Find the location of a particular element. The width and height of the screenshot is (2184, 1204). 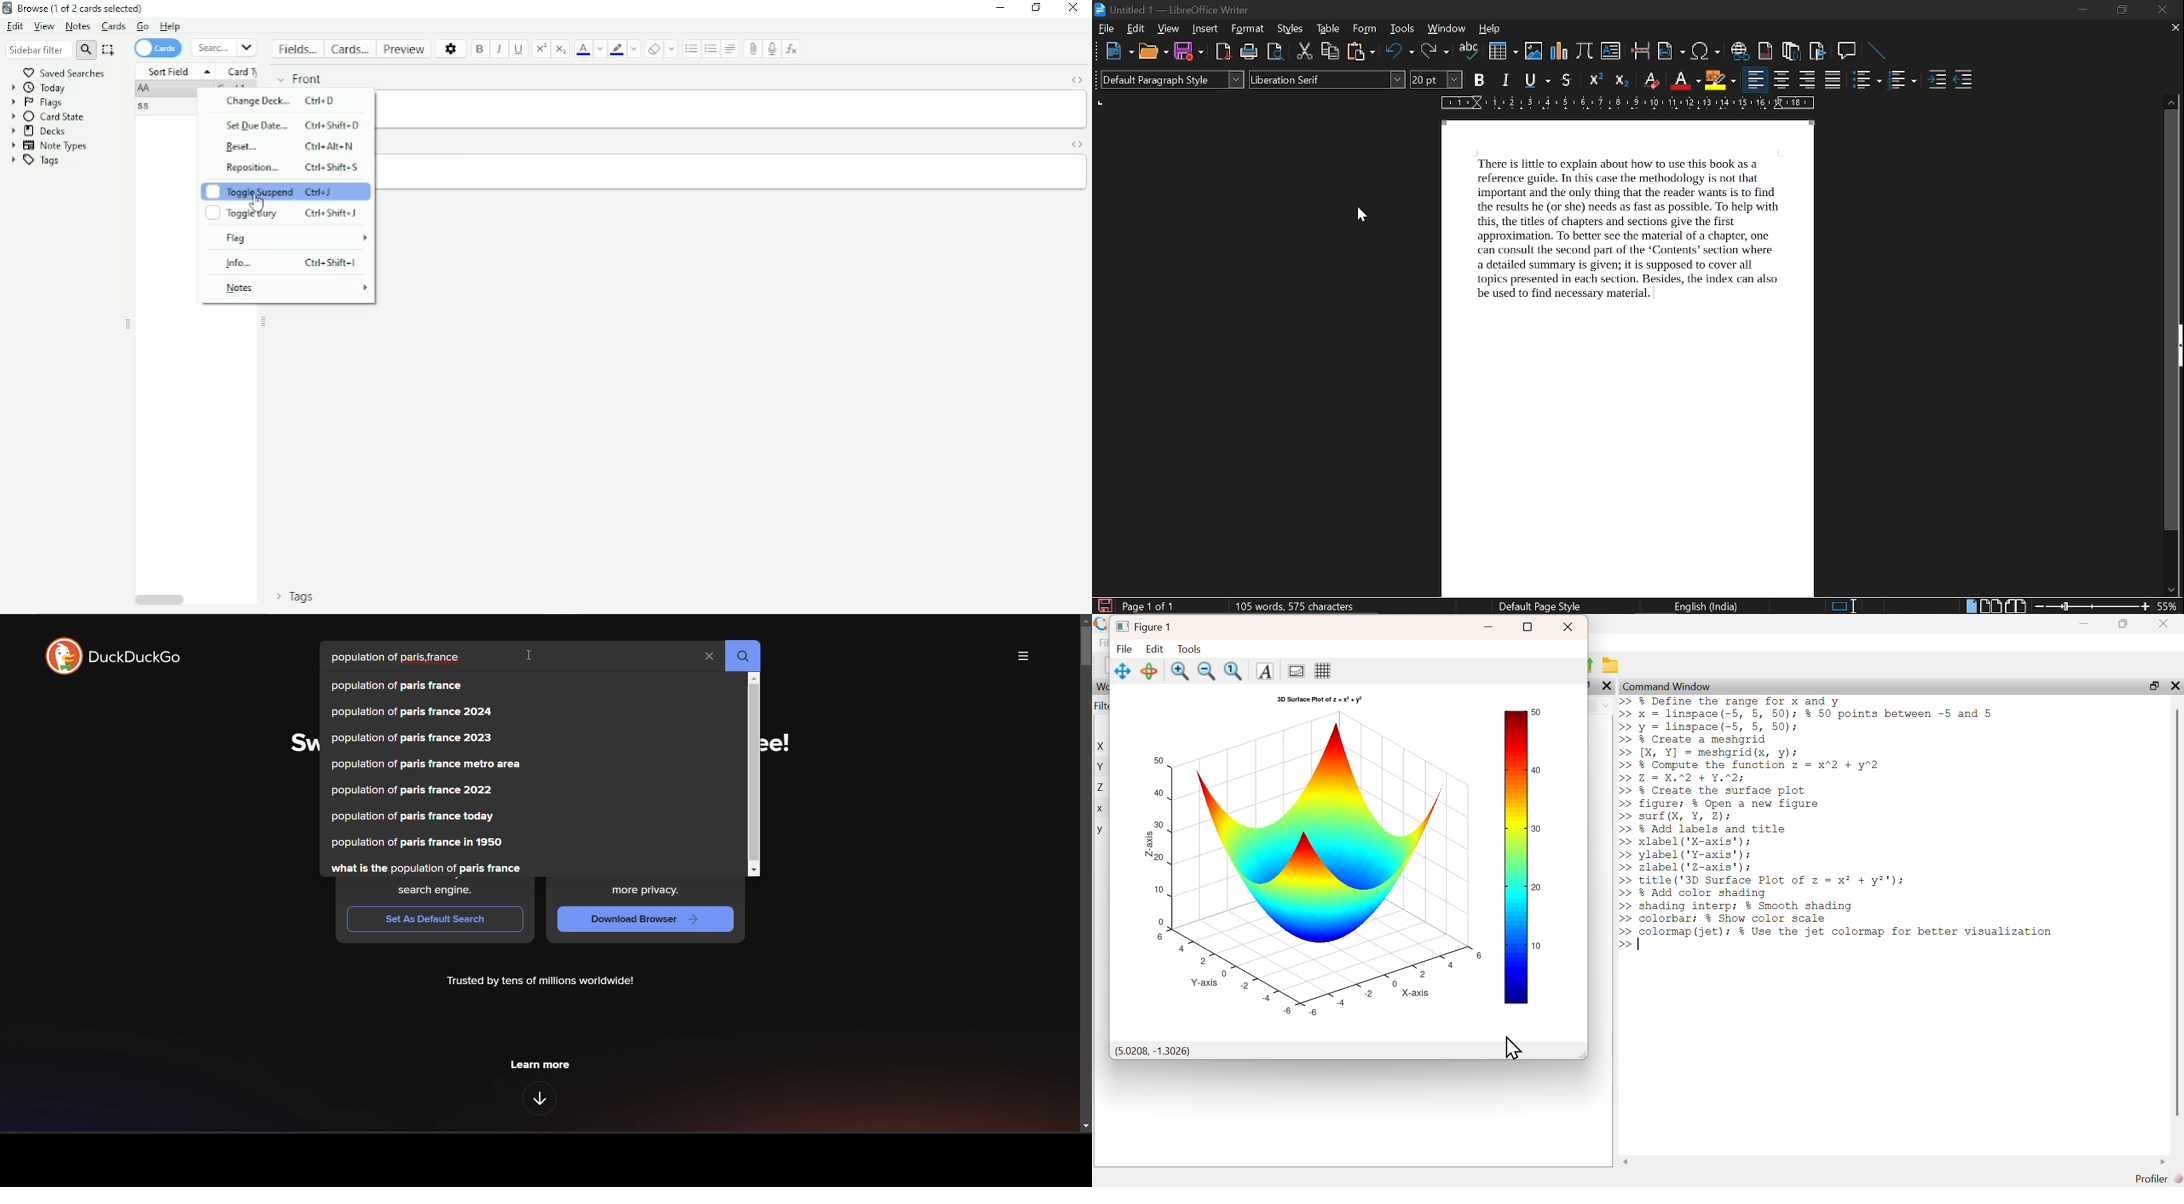

Cards is located at coordinates (158, 48).